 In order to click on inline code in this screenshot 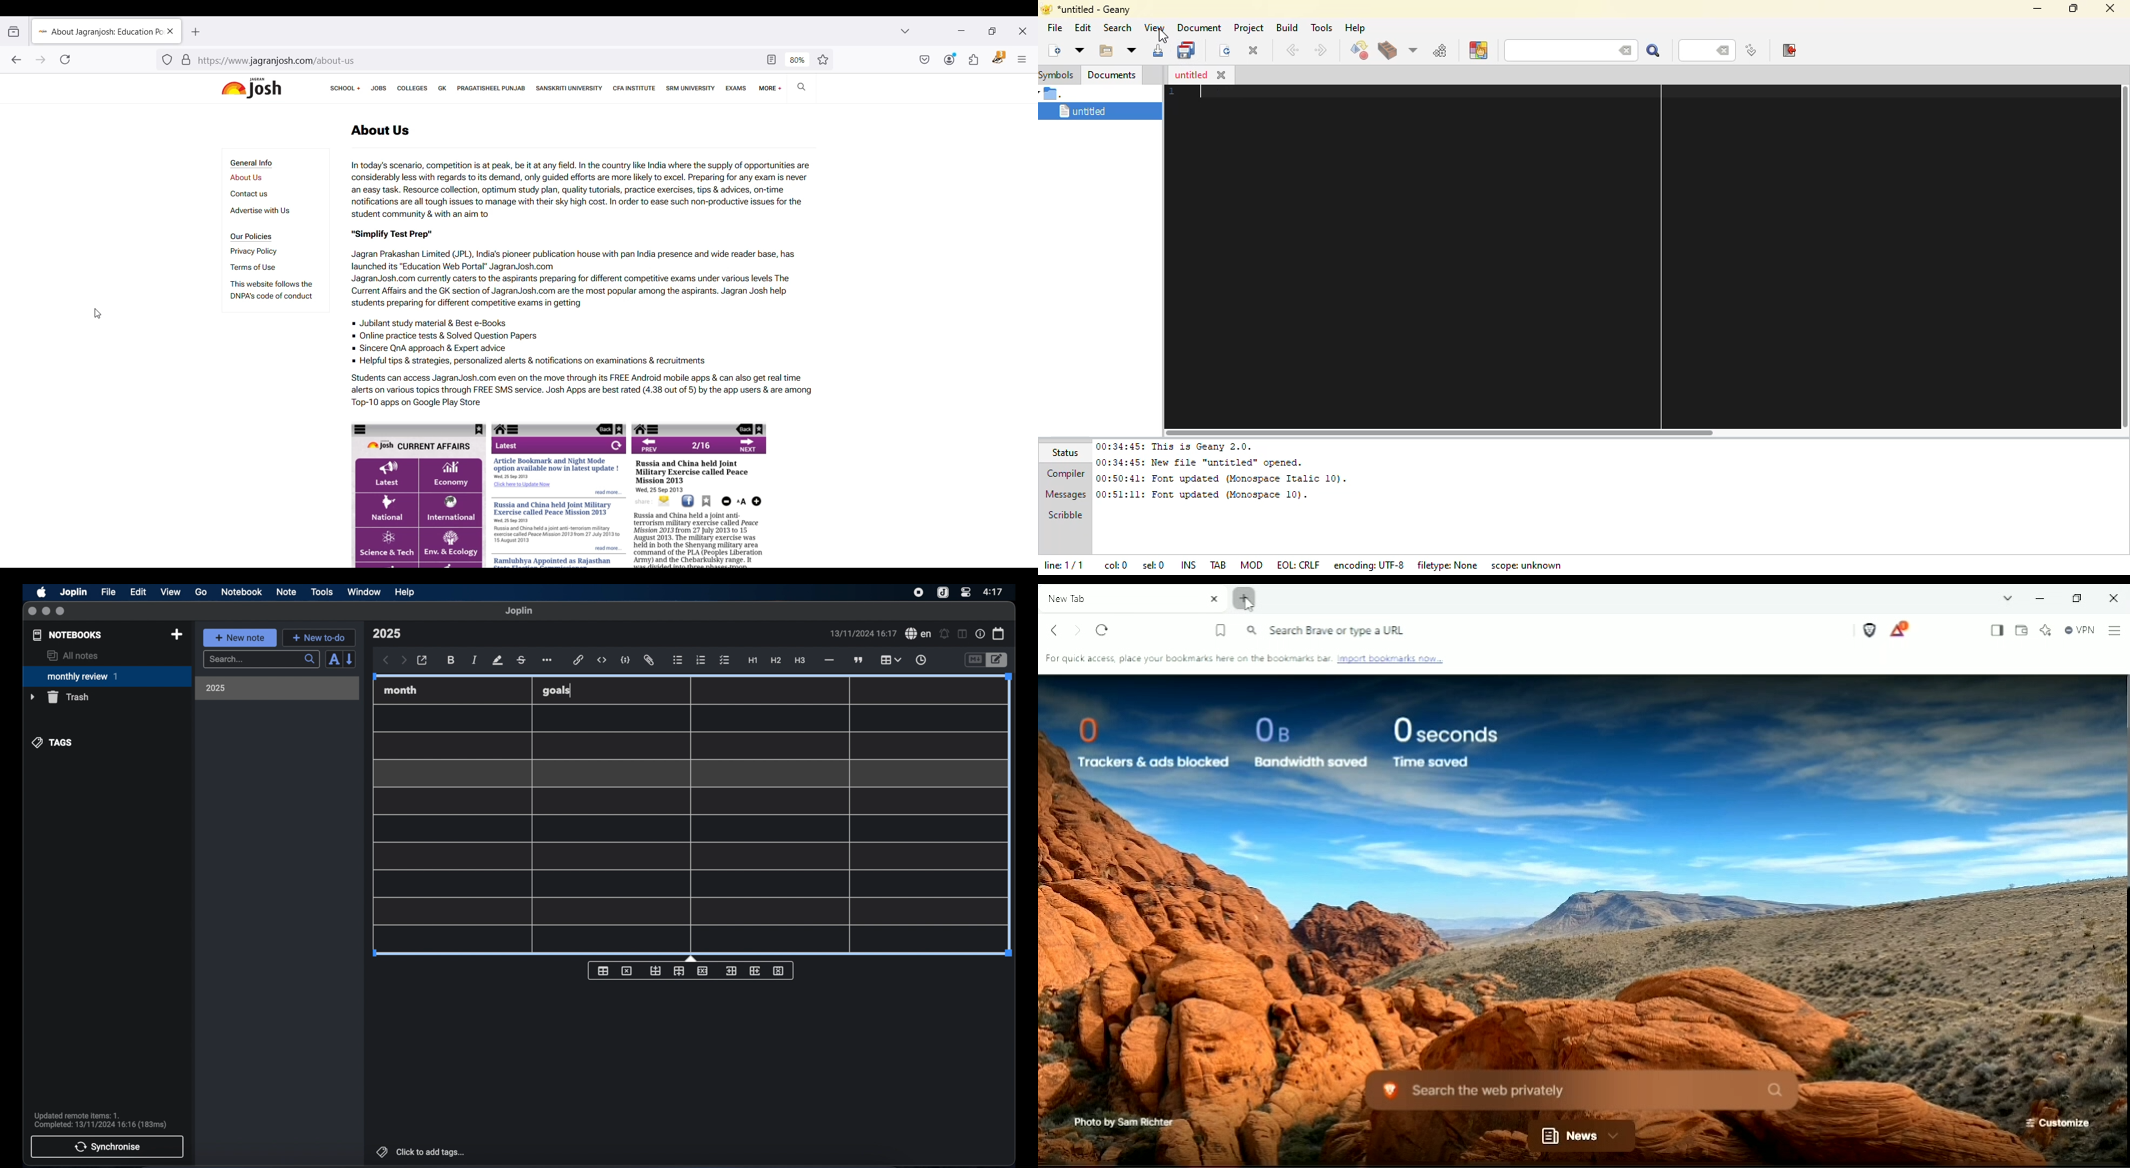, I will do `click(602, 660)`.